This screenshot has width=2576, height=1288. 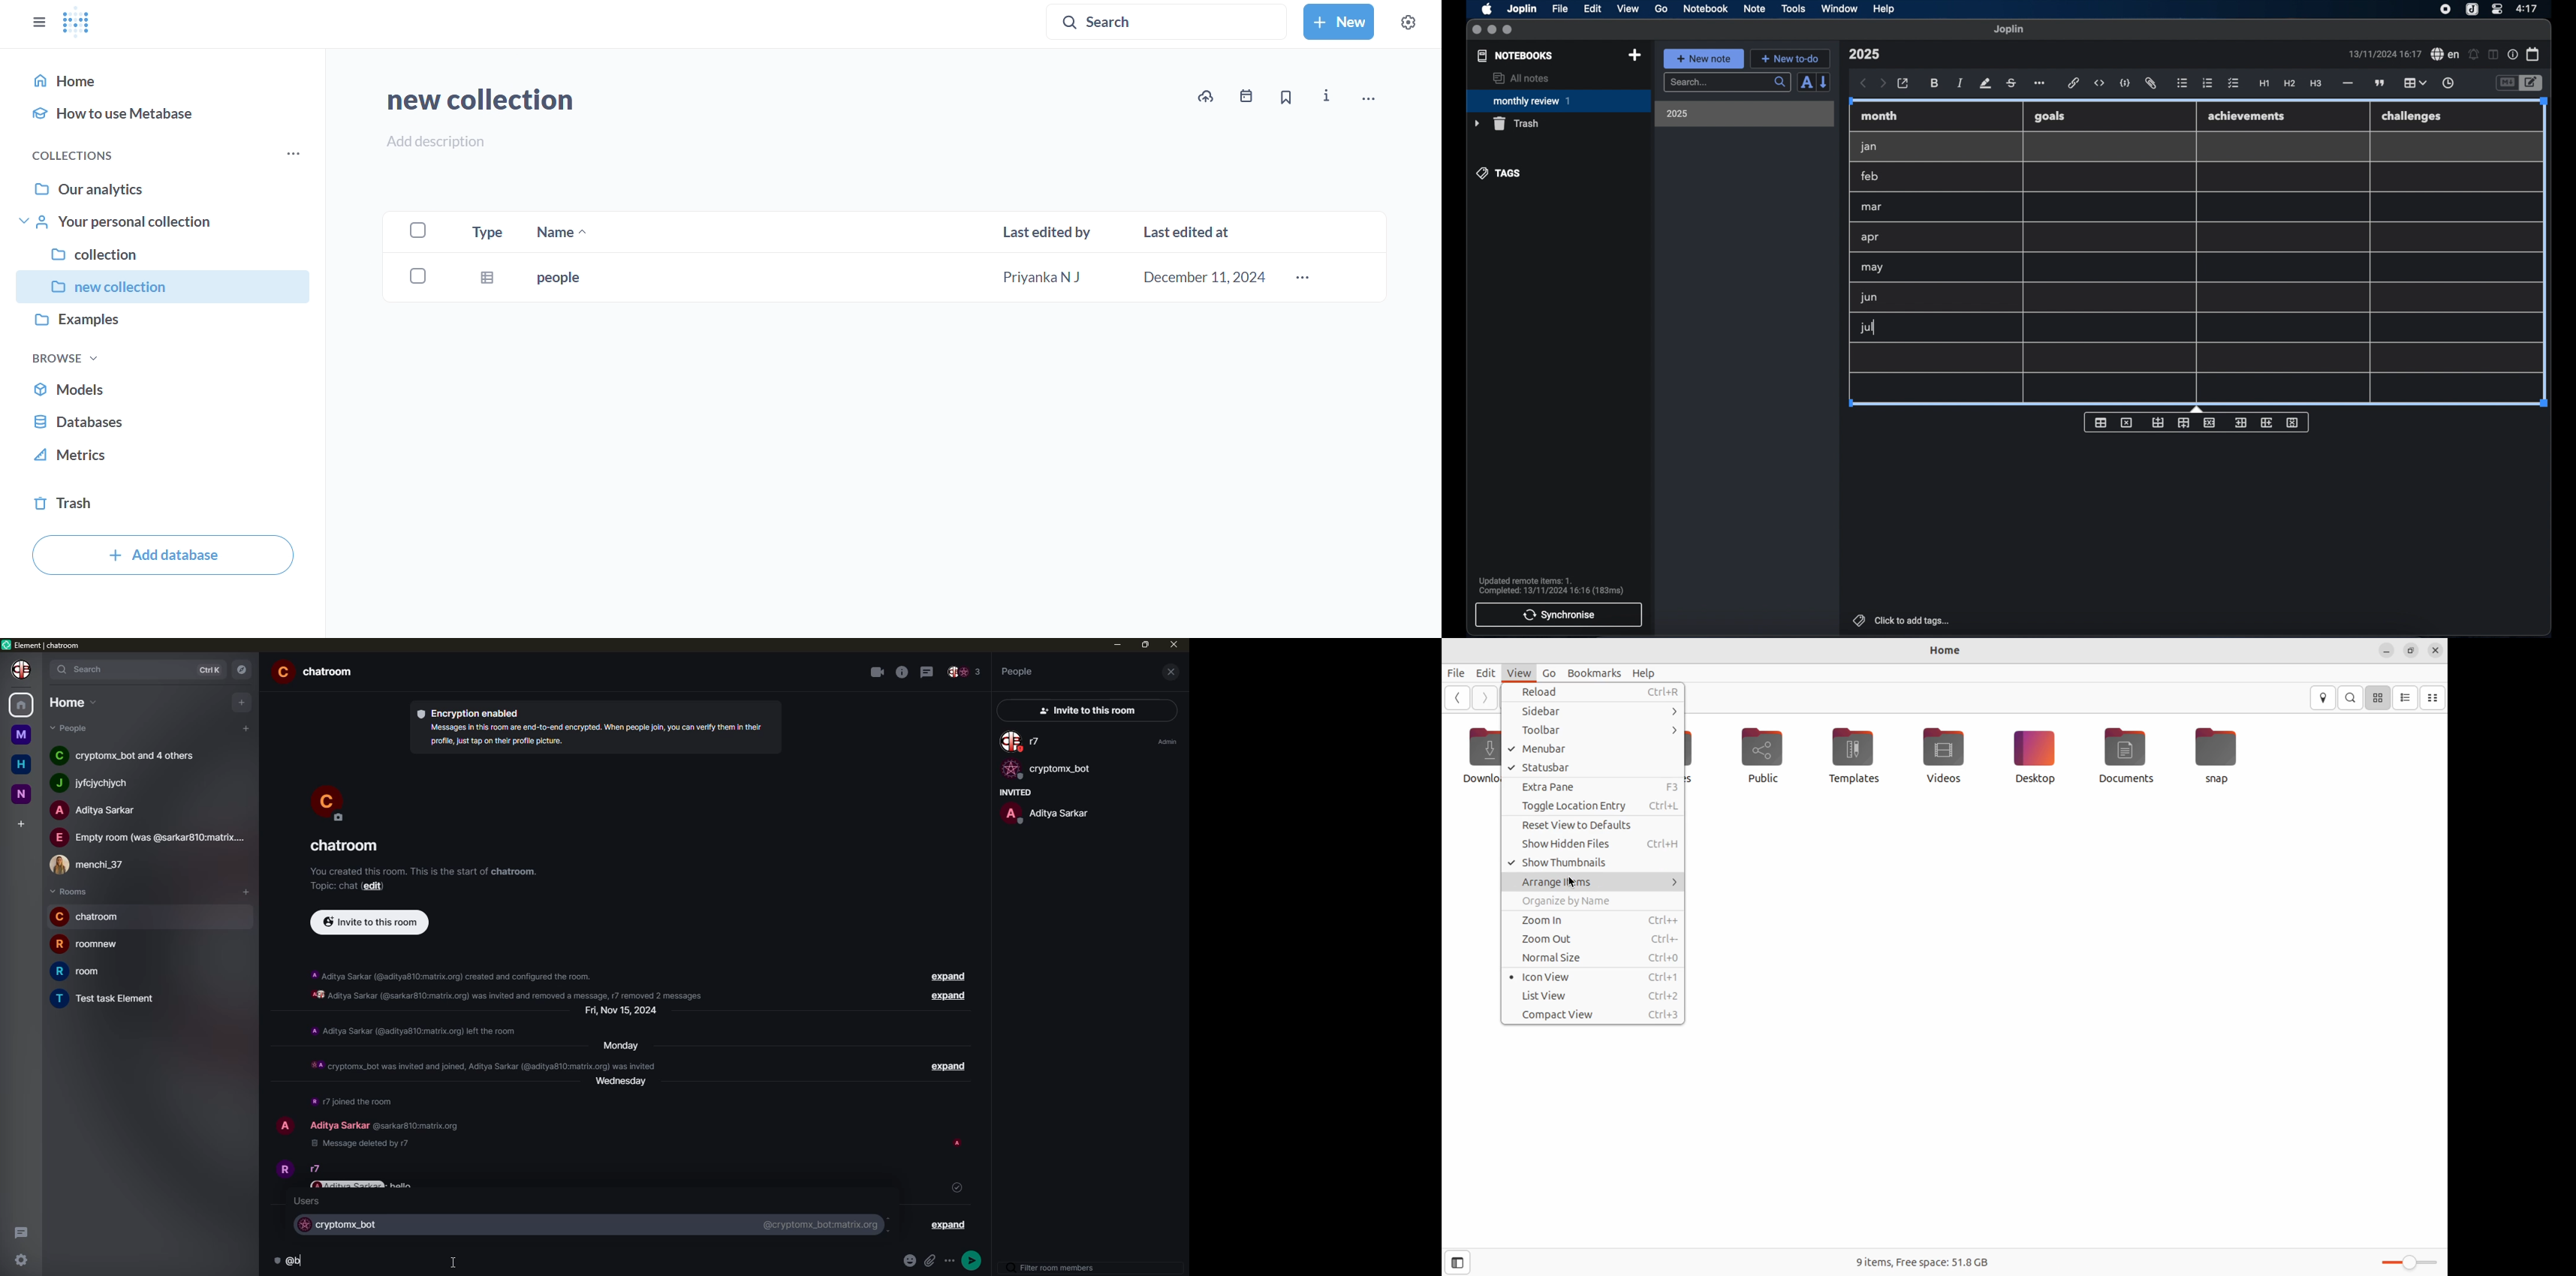 I want to click on close, so click(x=1175, y=672).